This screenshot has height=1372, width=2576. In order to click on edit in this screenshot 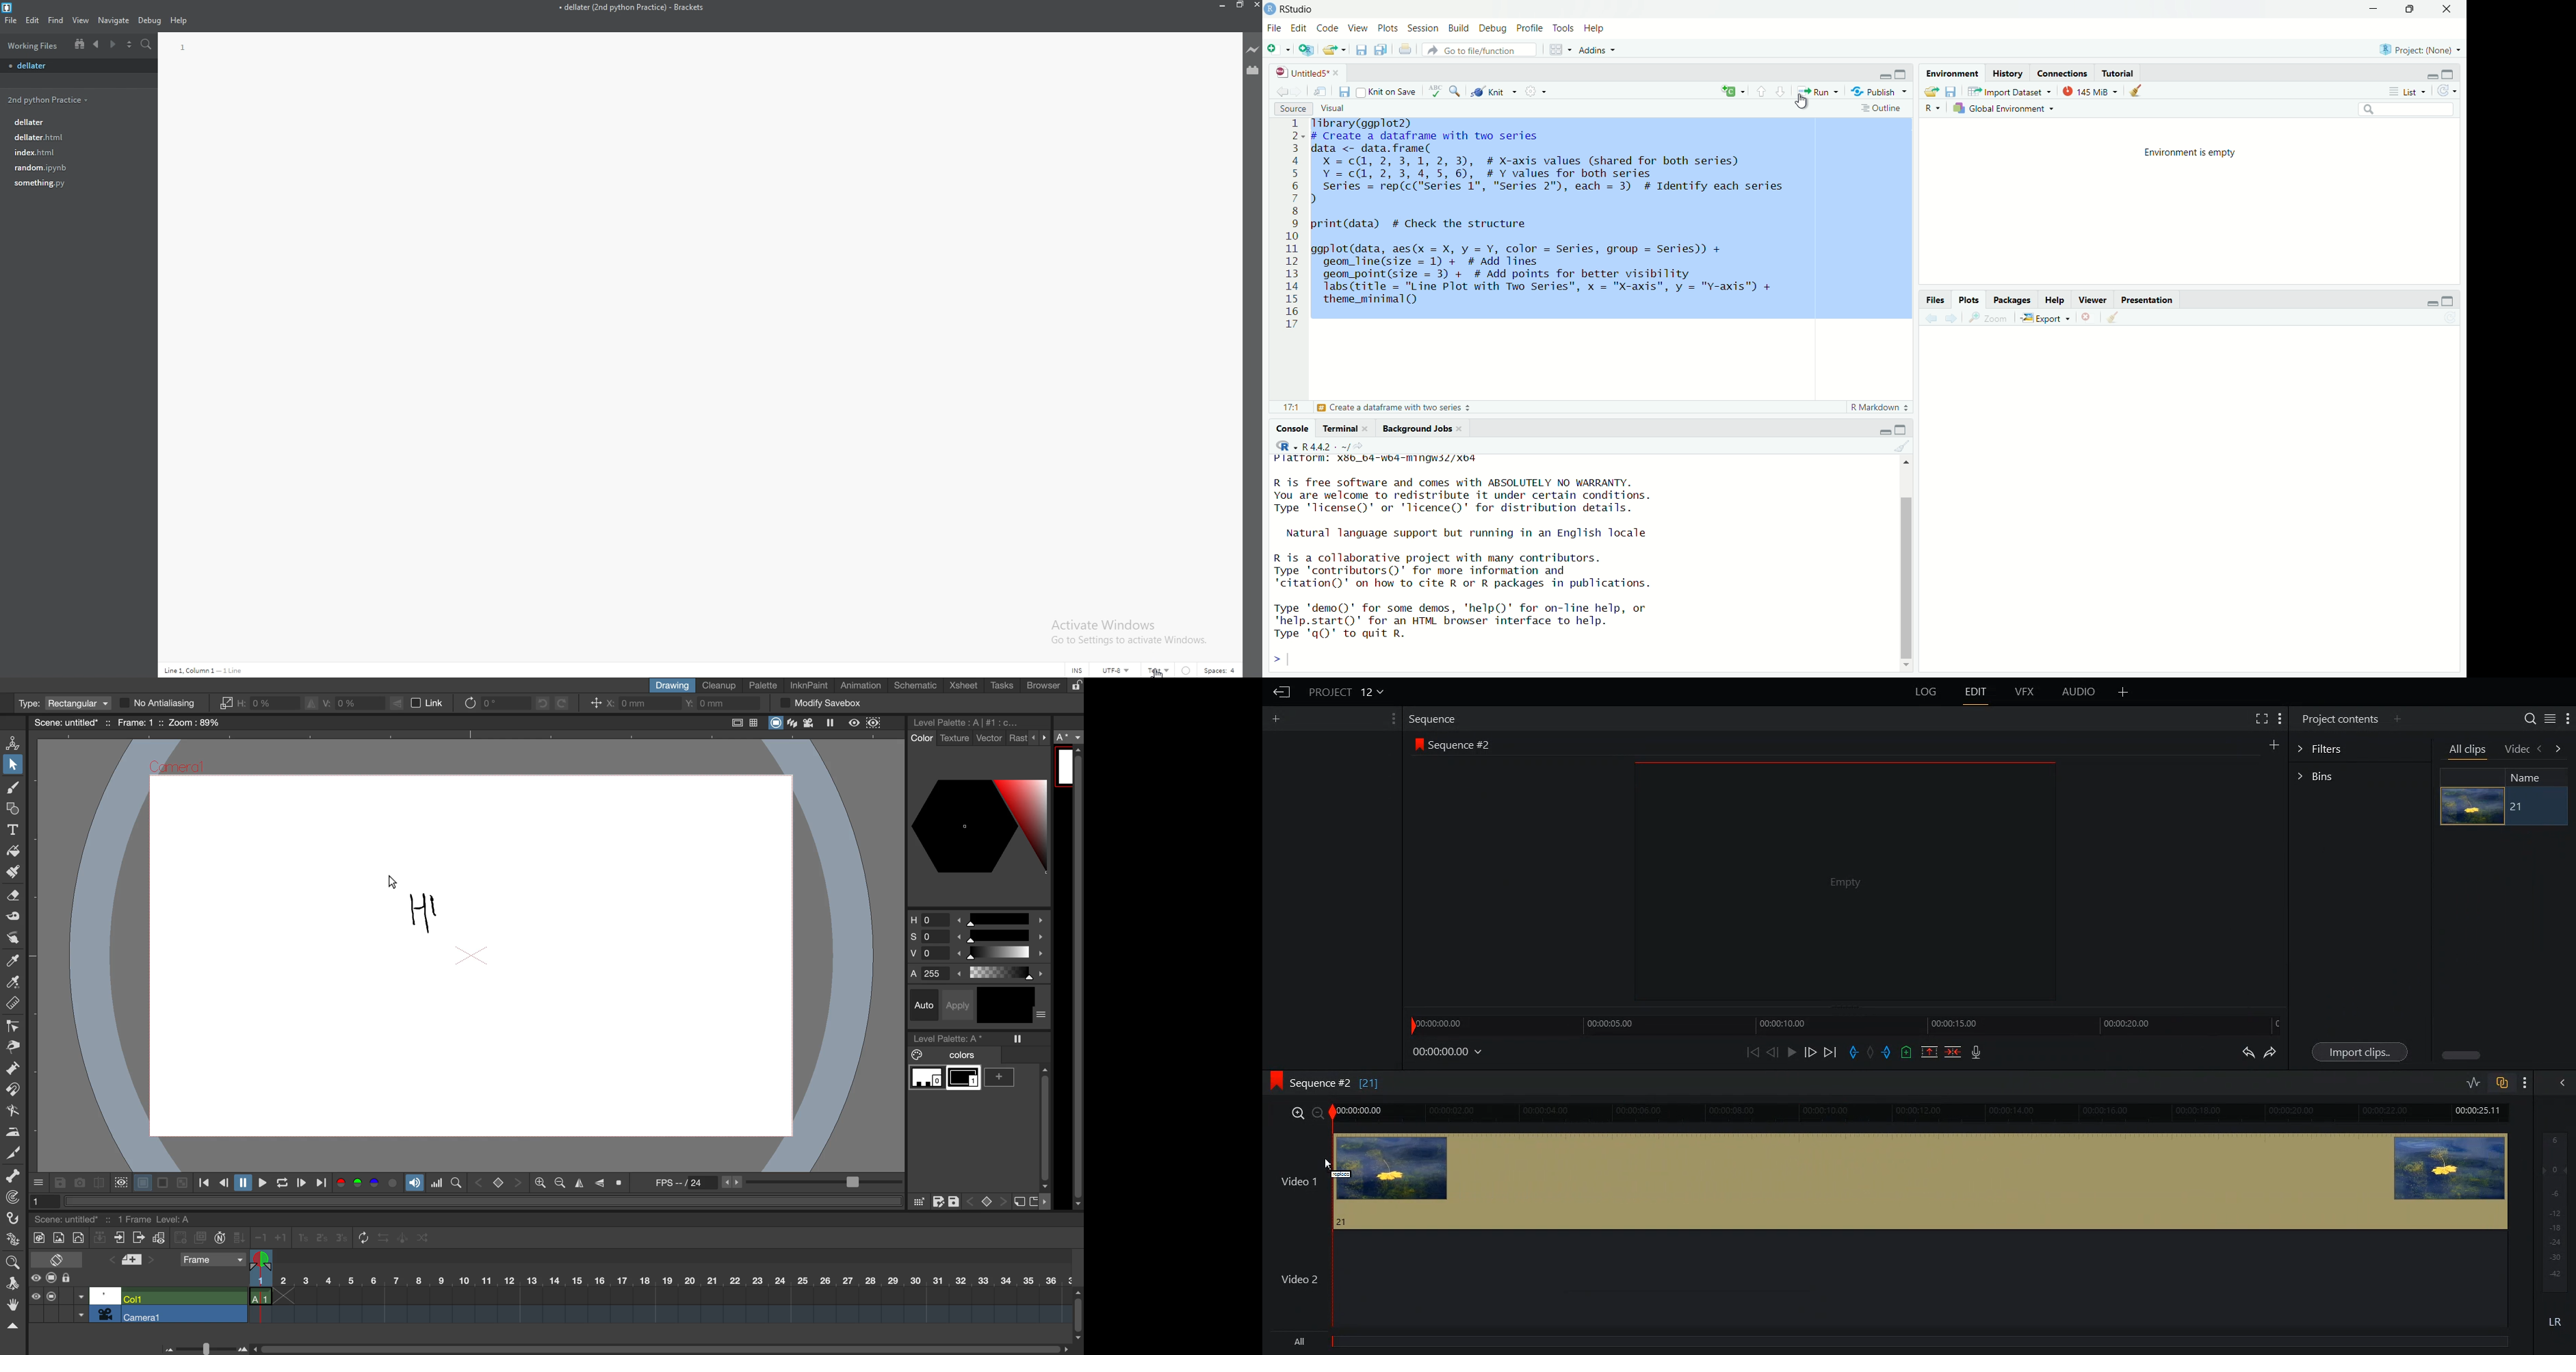, I will do `click(1299, 30)`.